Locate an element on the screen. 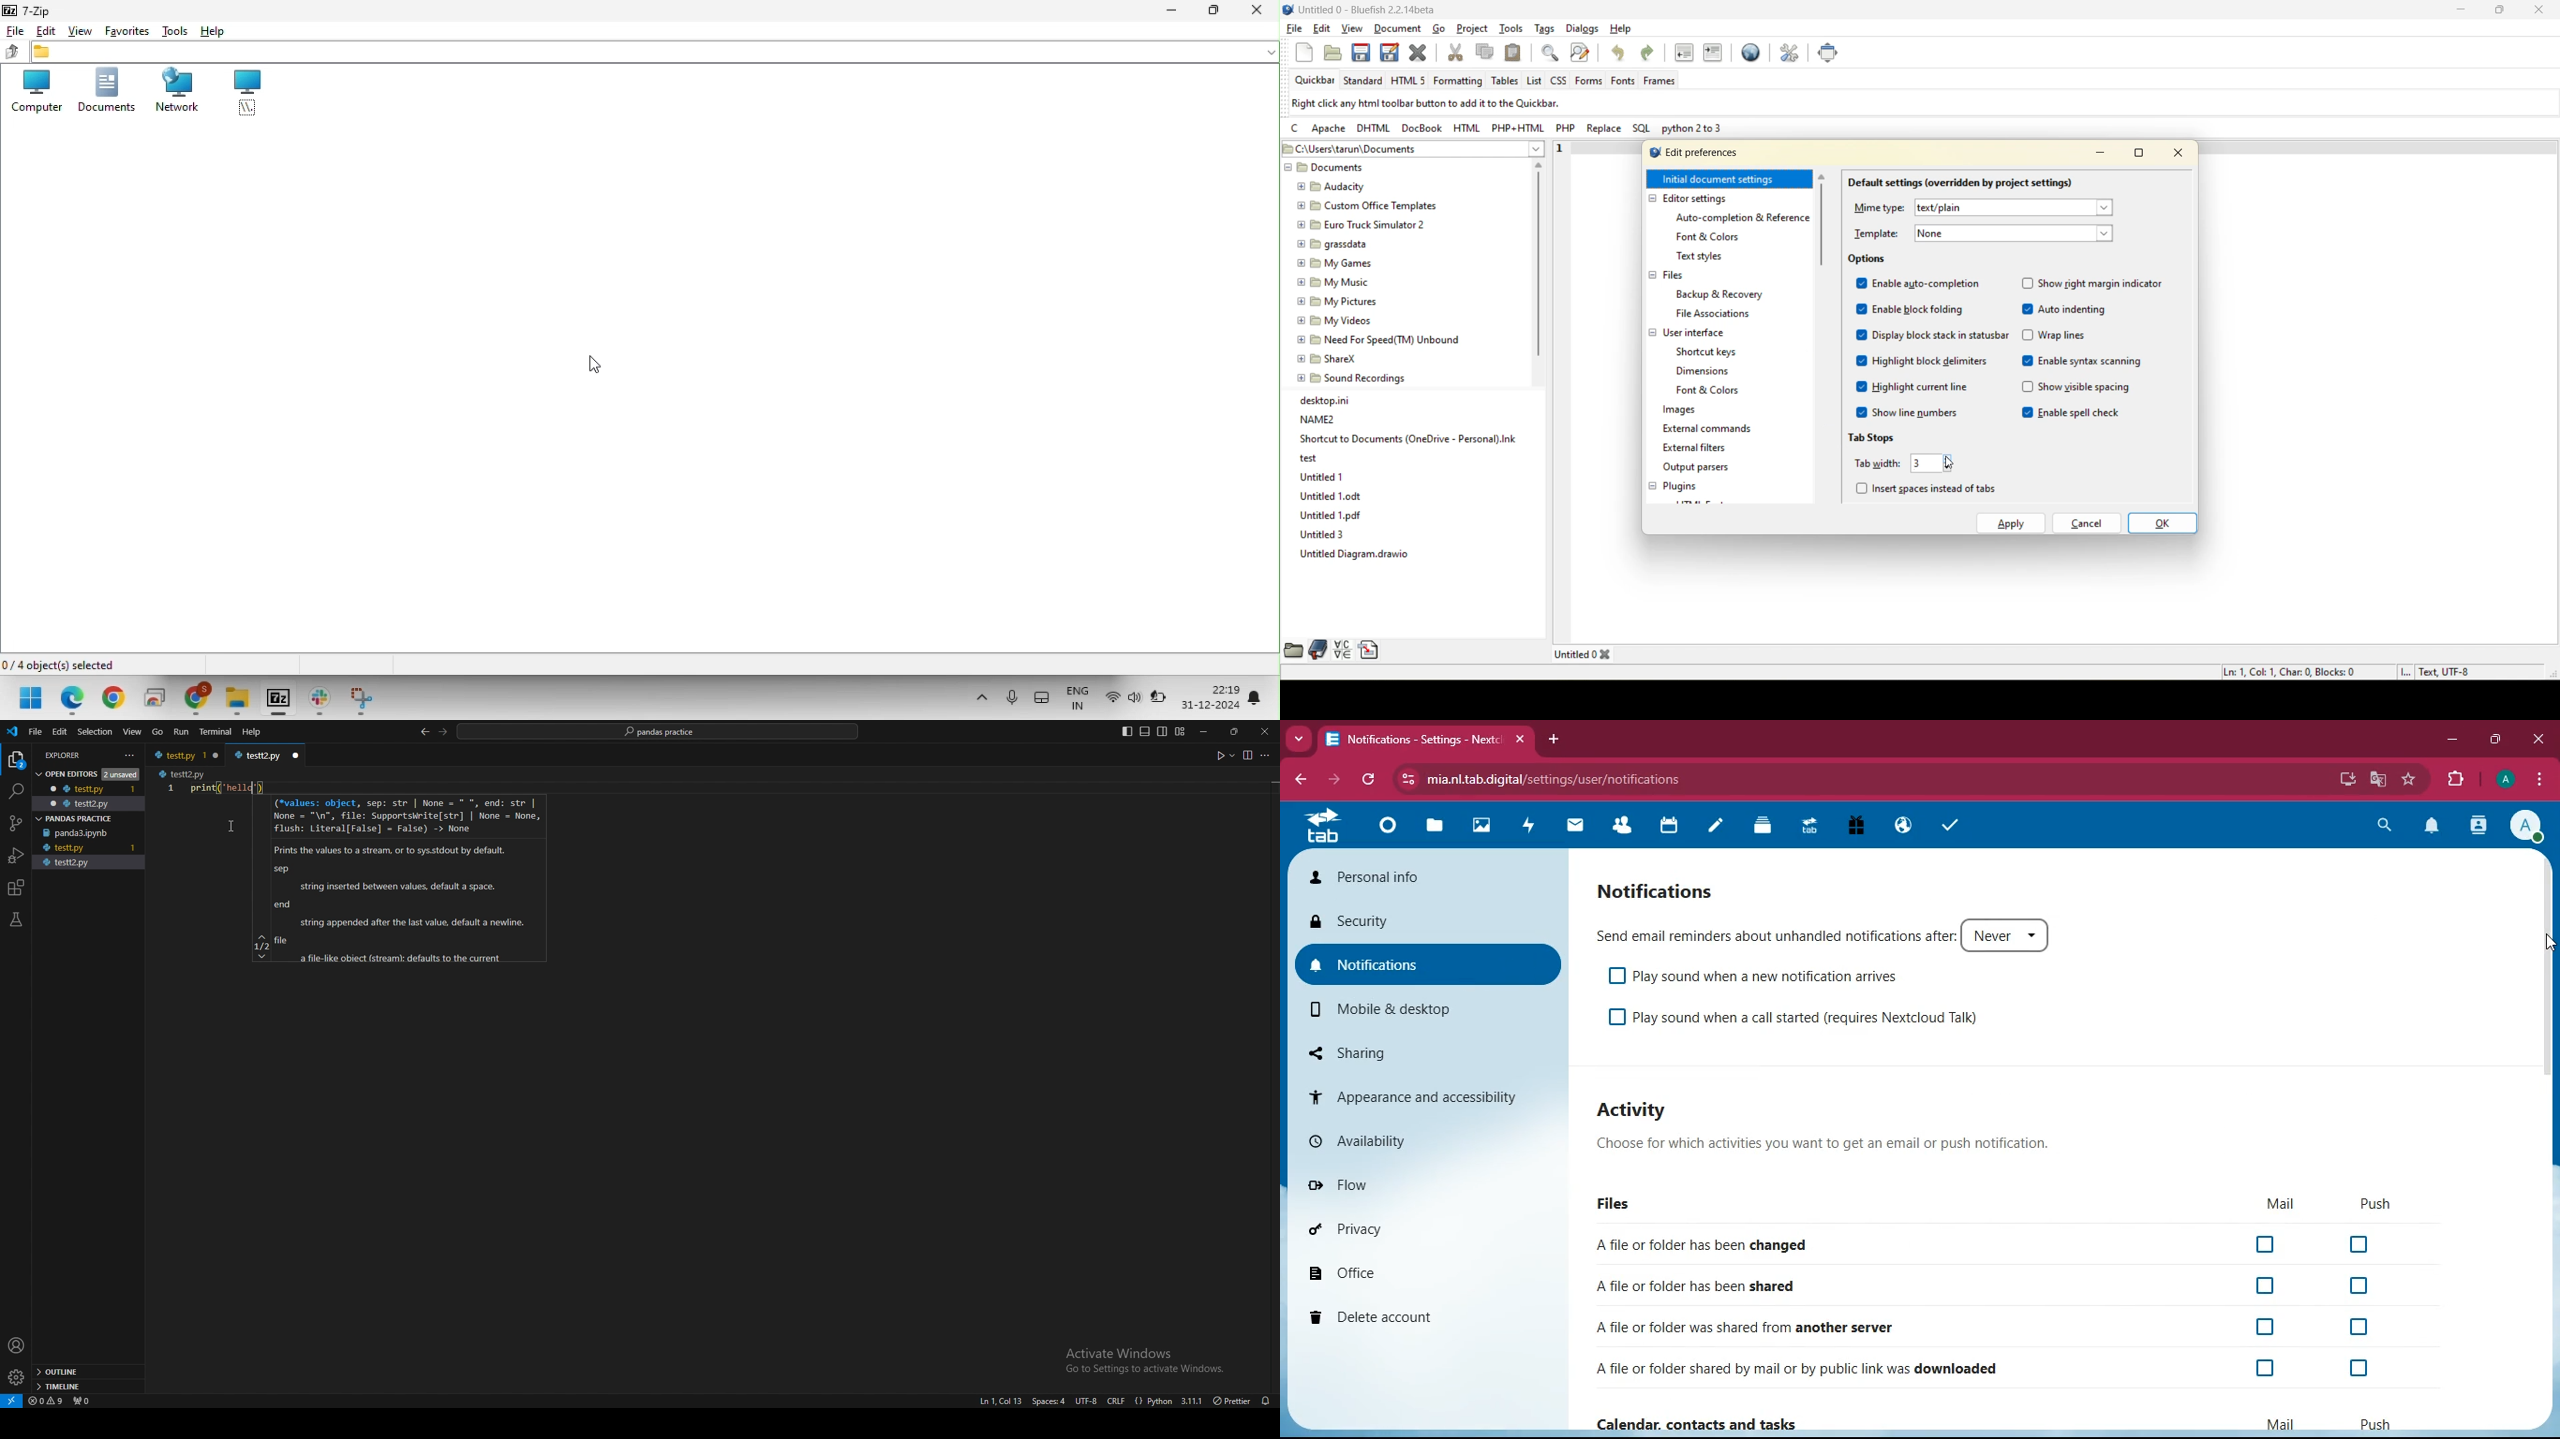 This screenshot has height=1456, width=2576. charmap is located at coordinates (1343, 650).